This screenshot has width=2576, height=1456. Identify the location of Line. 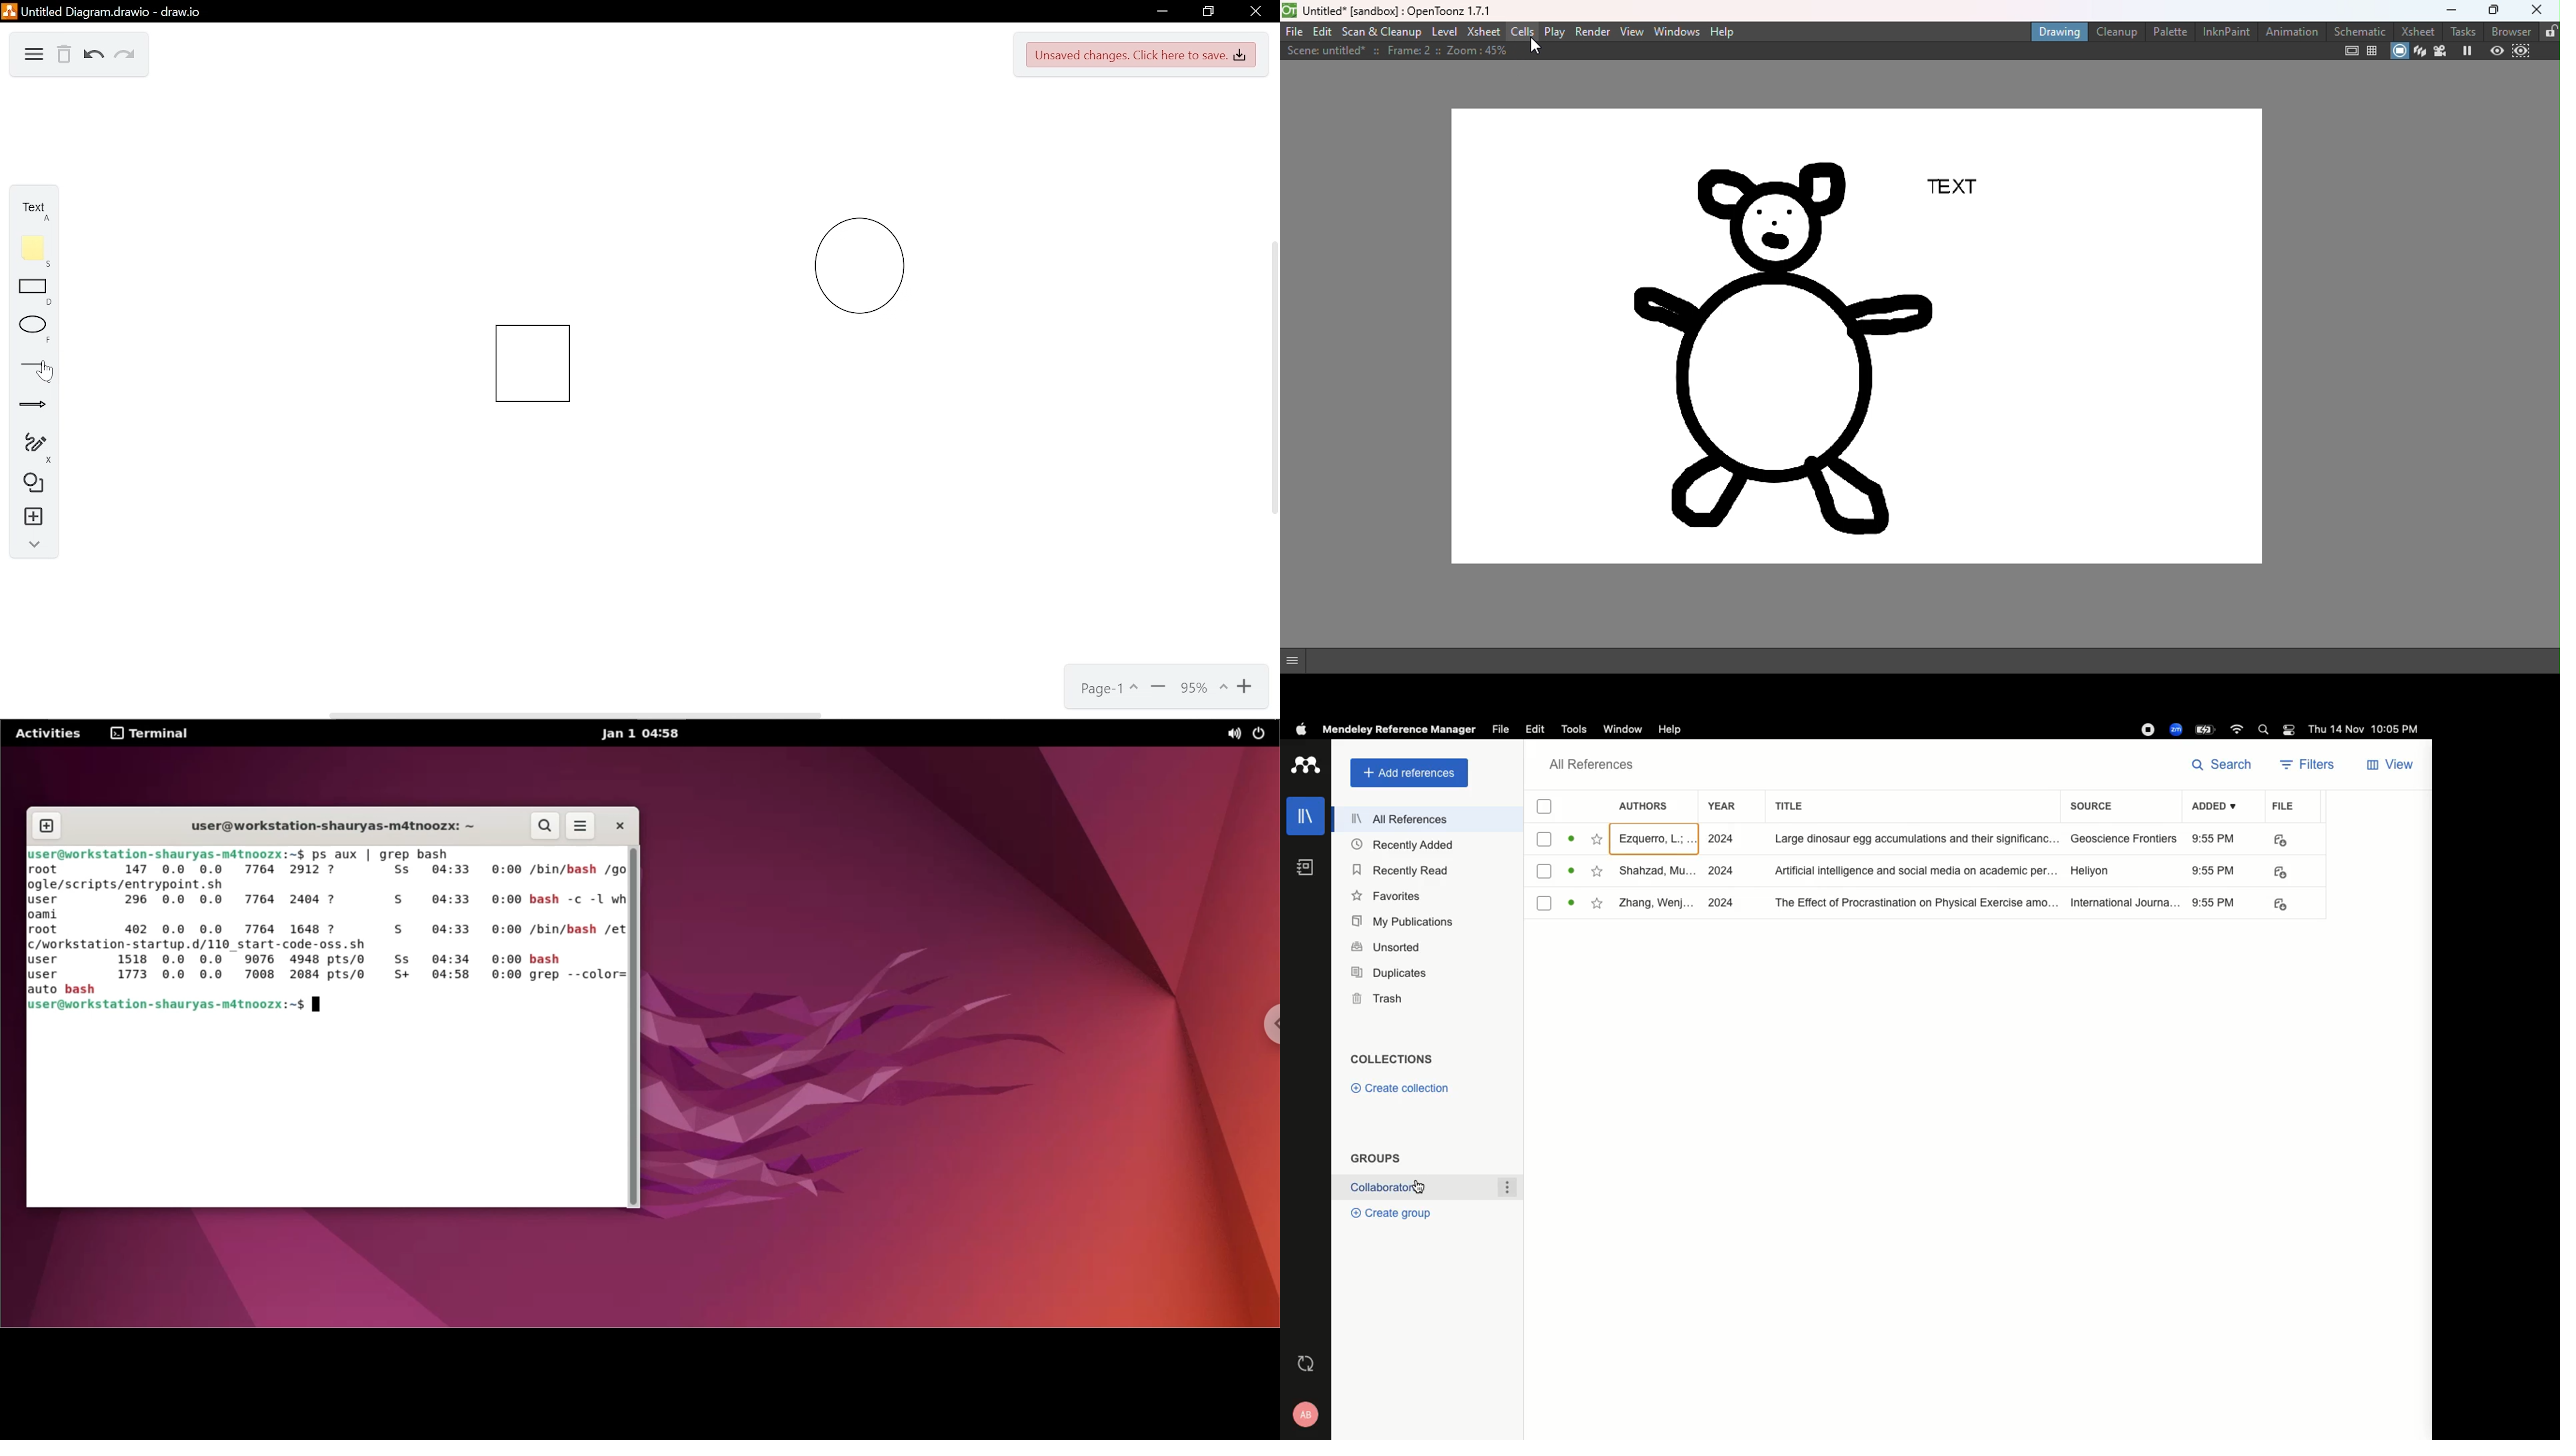
(30, 368).